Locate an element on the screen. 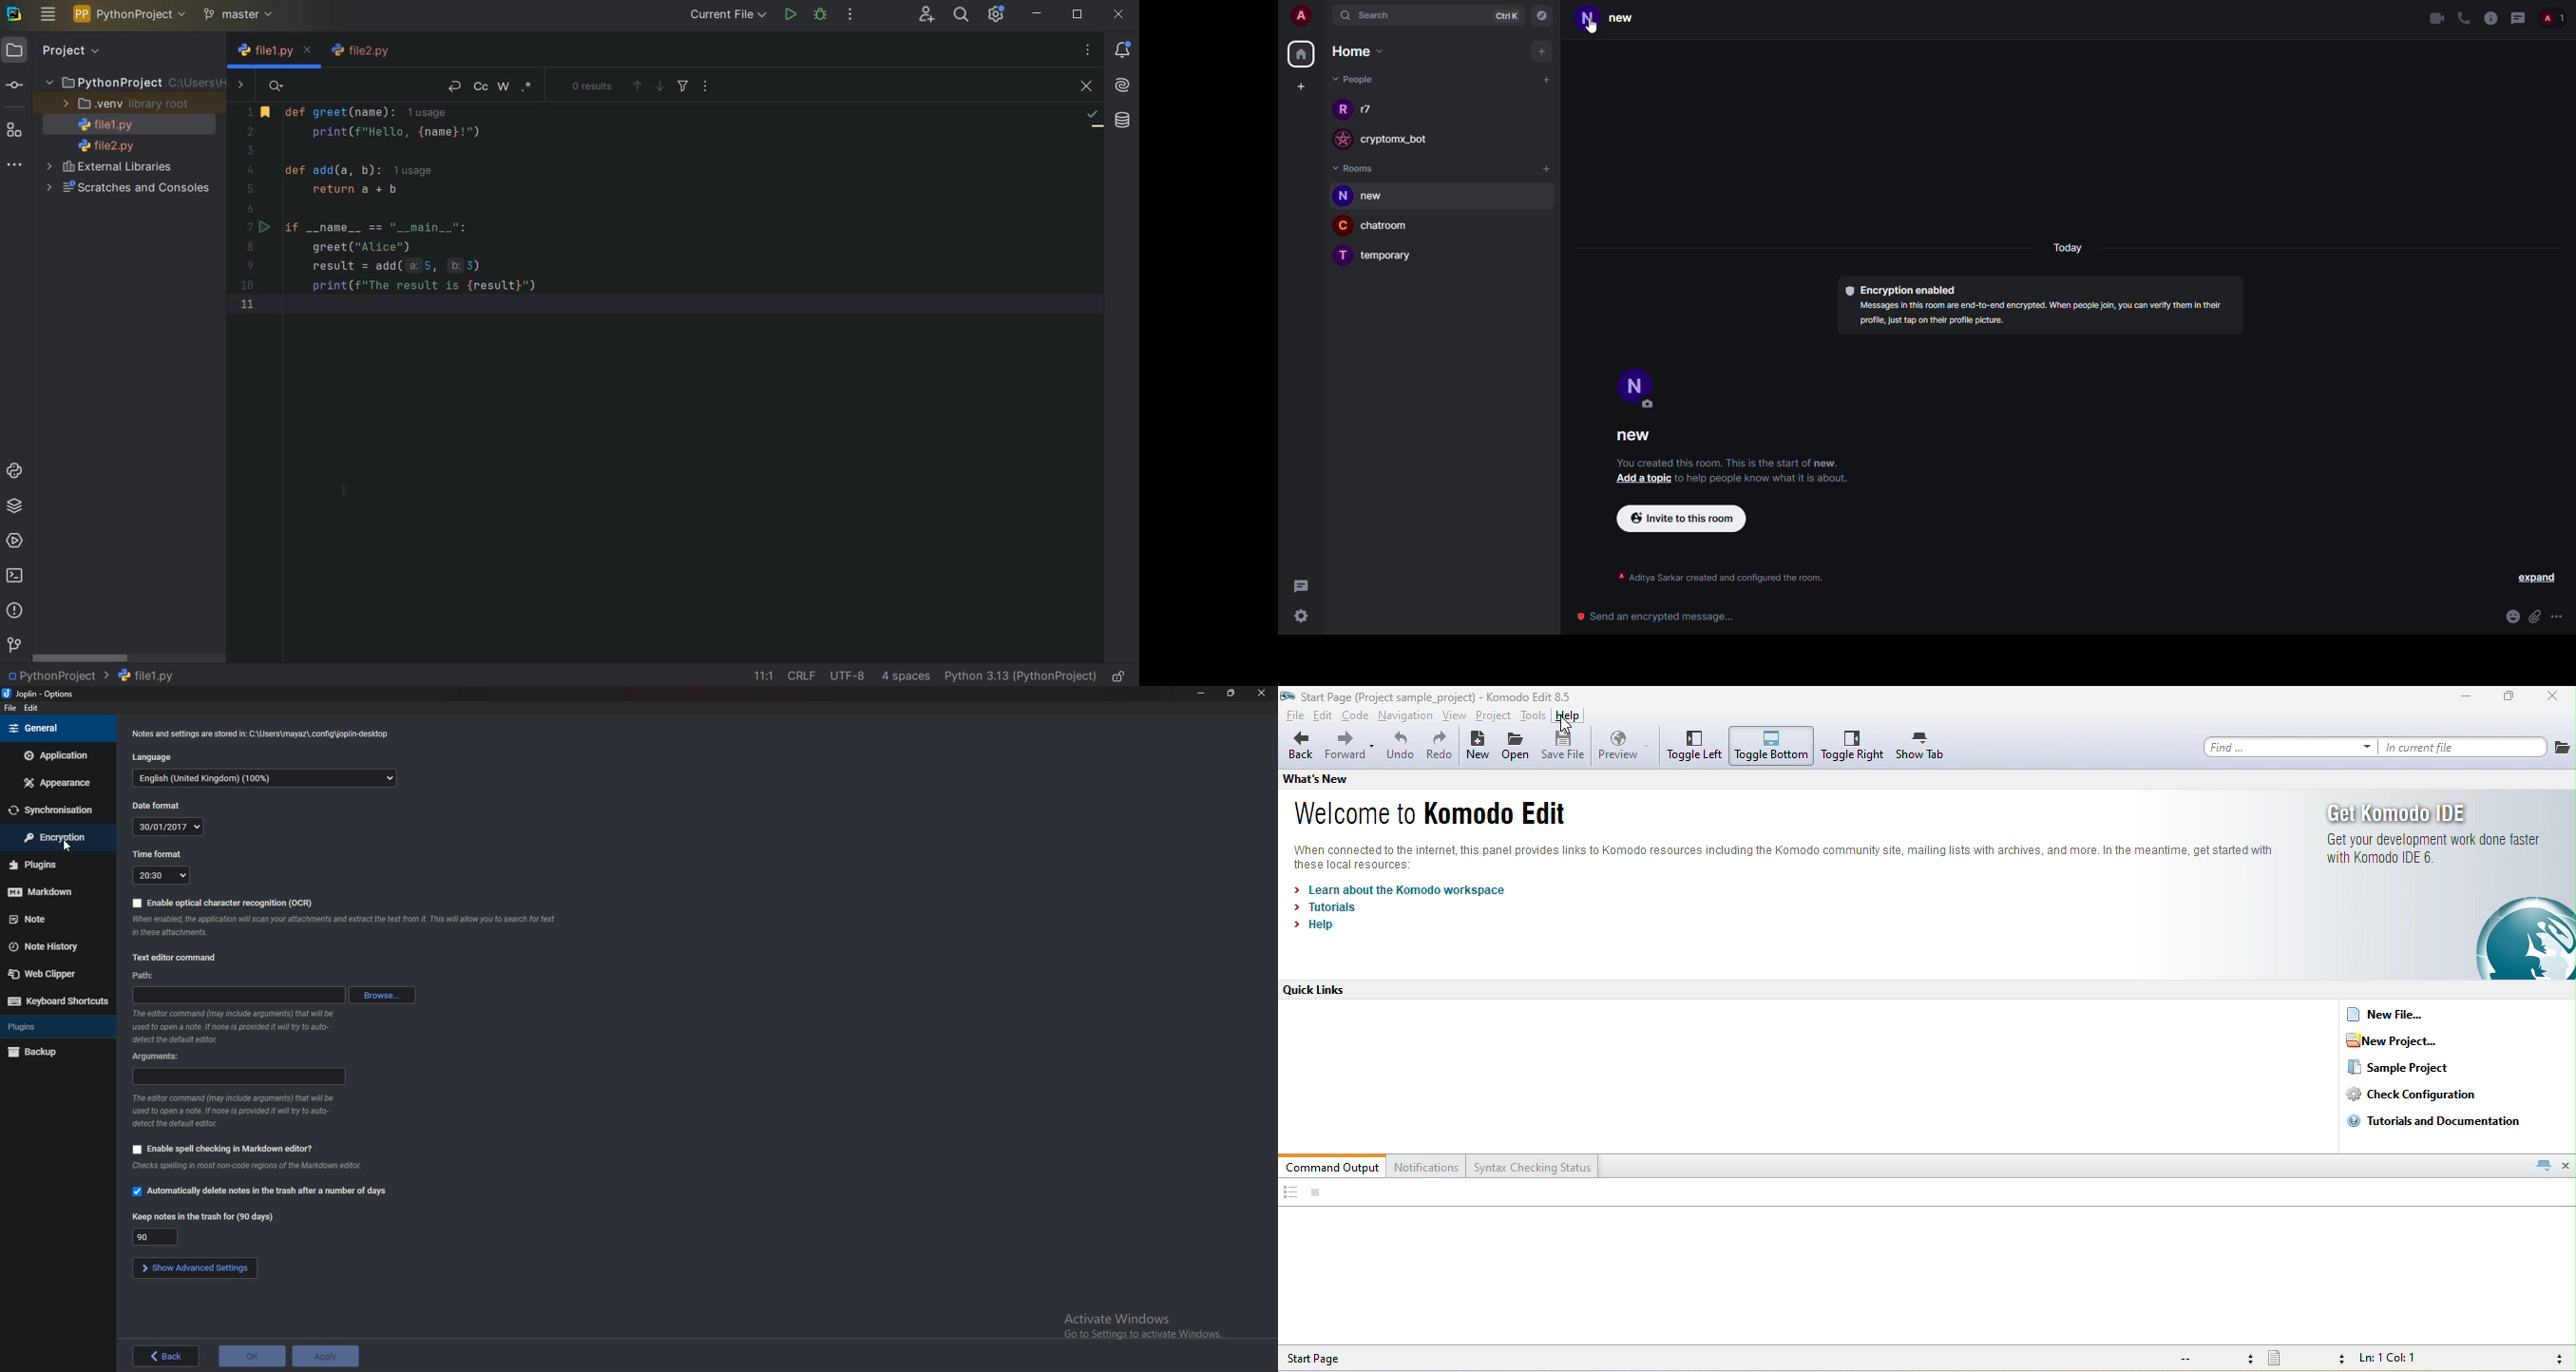  0 RESULTS is located at coordinates (593, 86).